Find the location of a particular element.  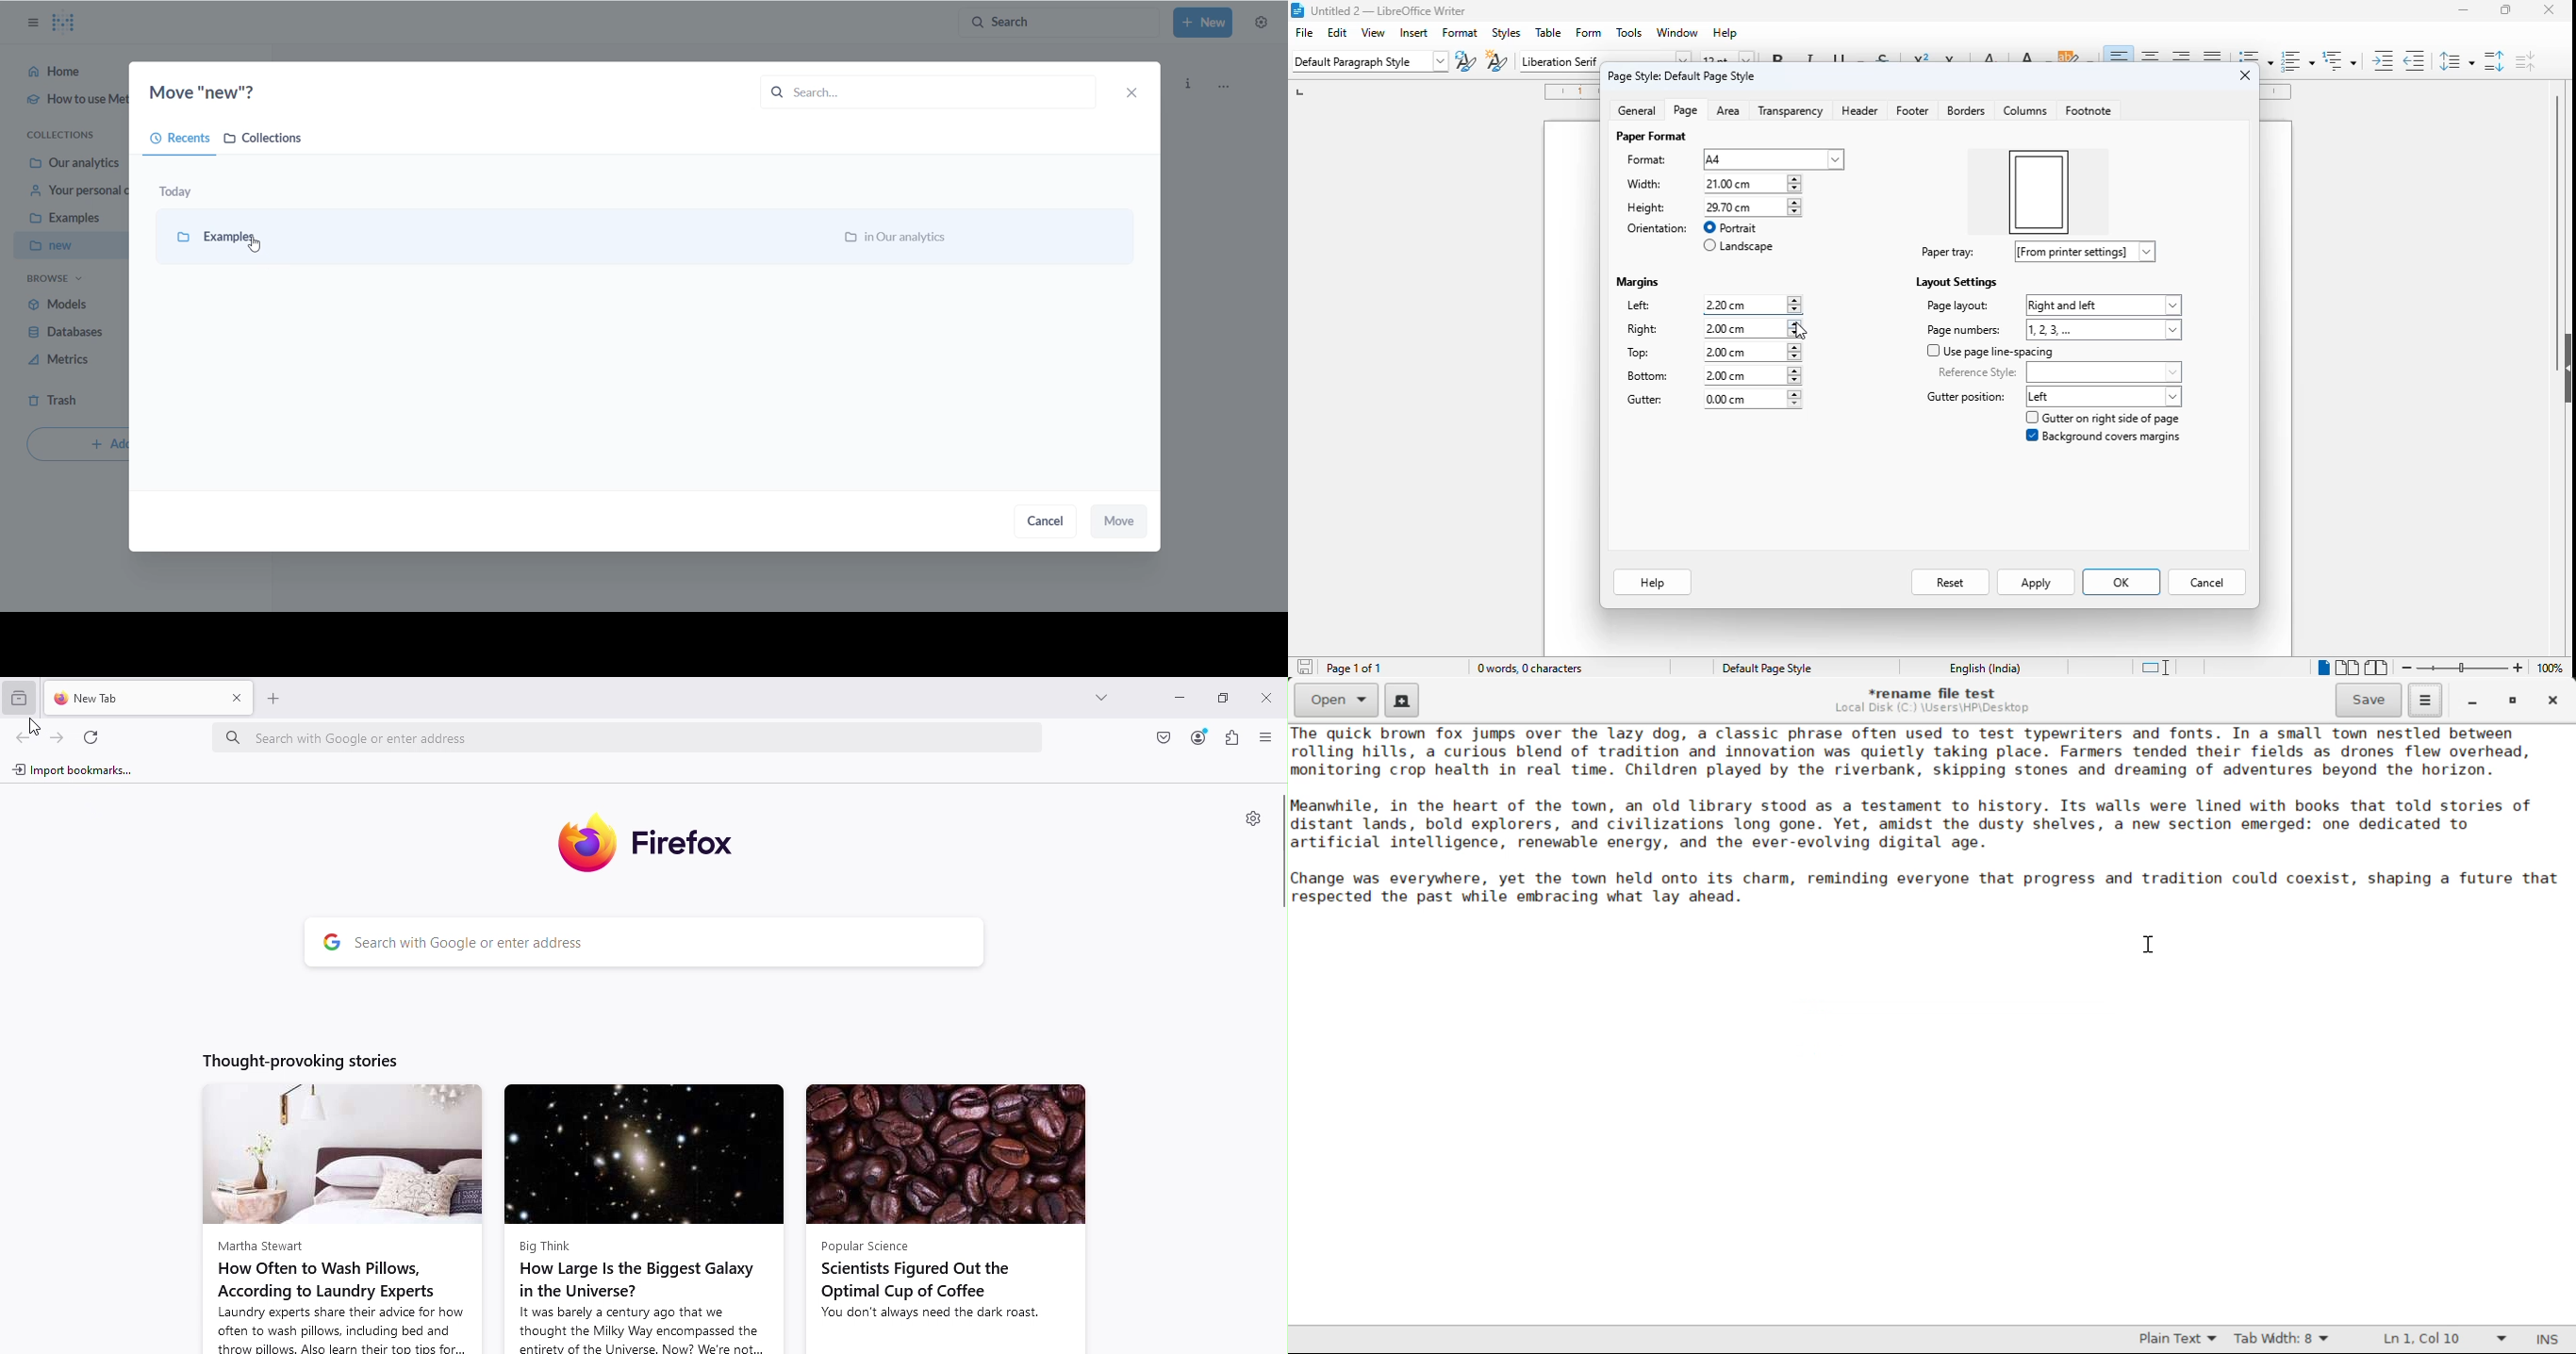

close sidebar is located at coordinates (28, 23).